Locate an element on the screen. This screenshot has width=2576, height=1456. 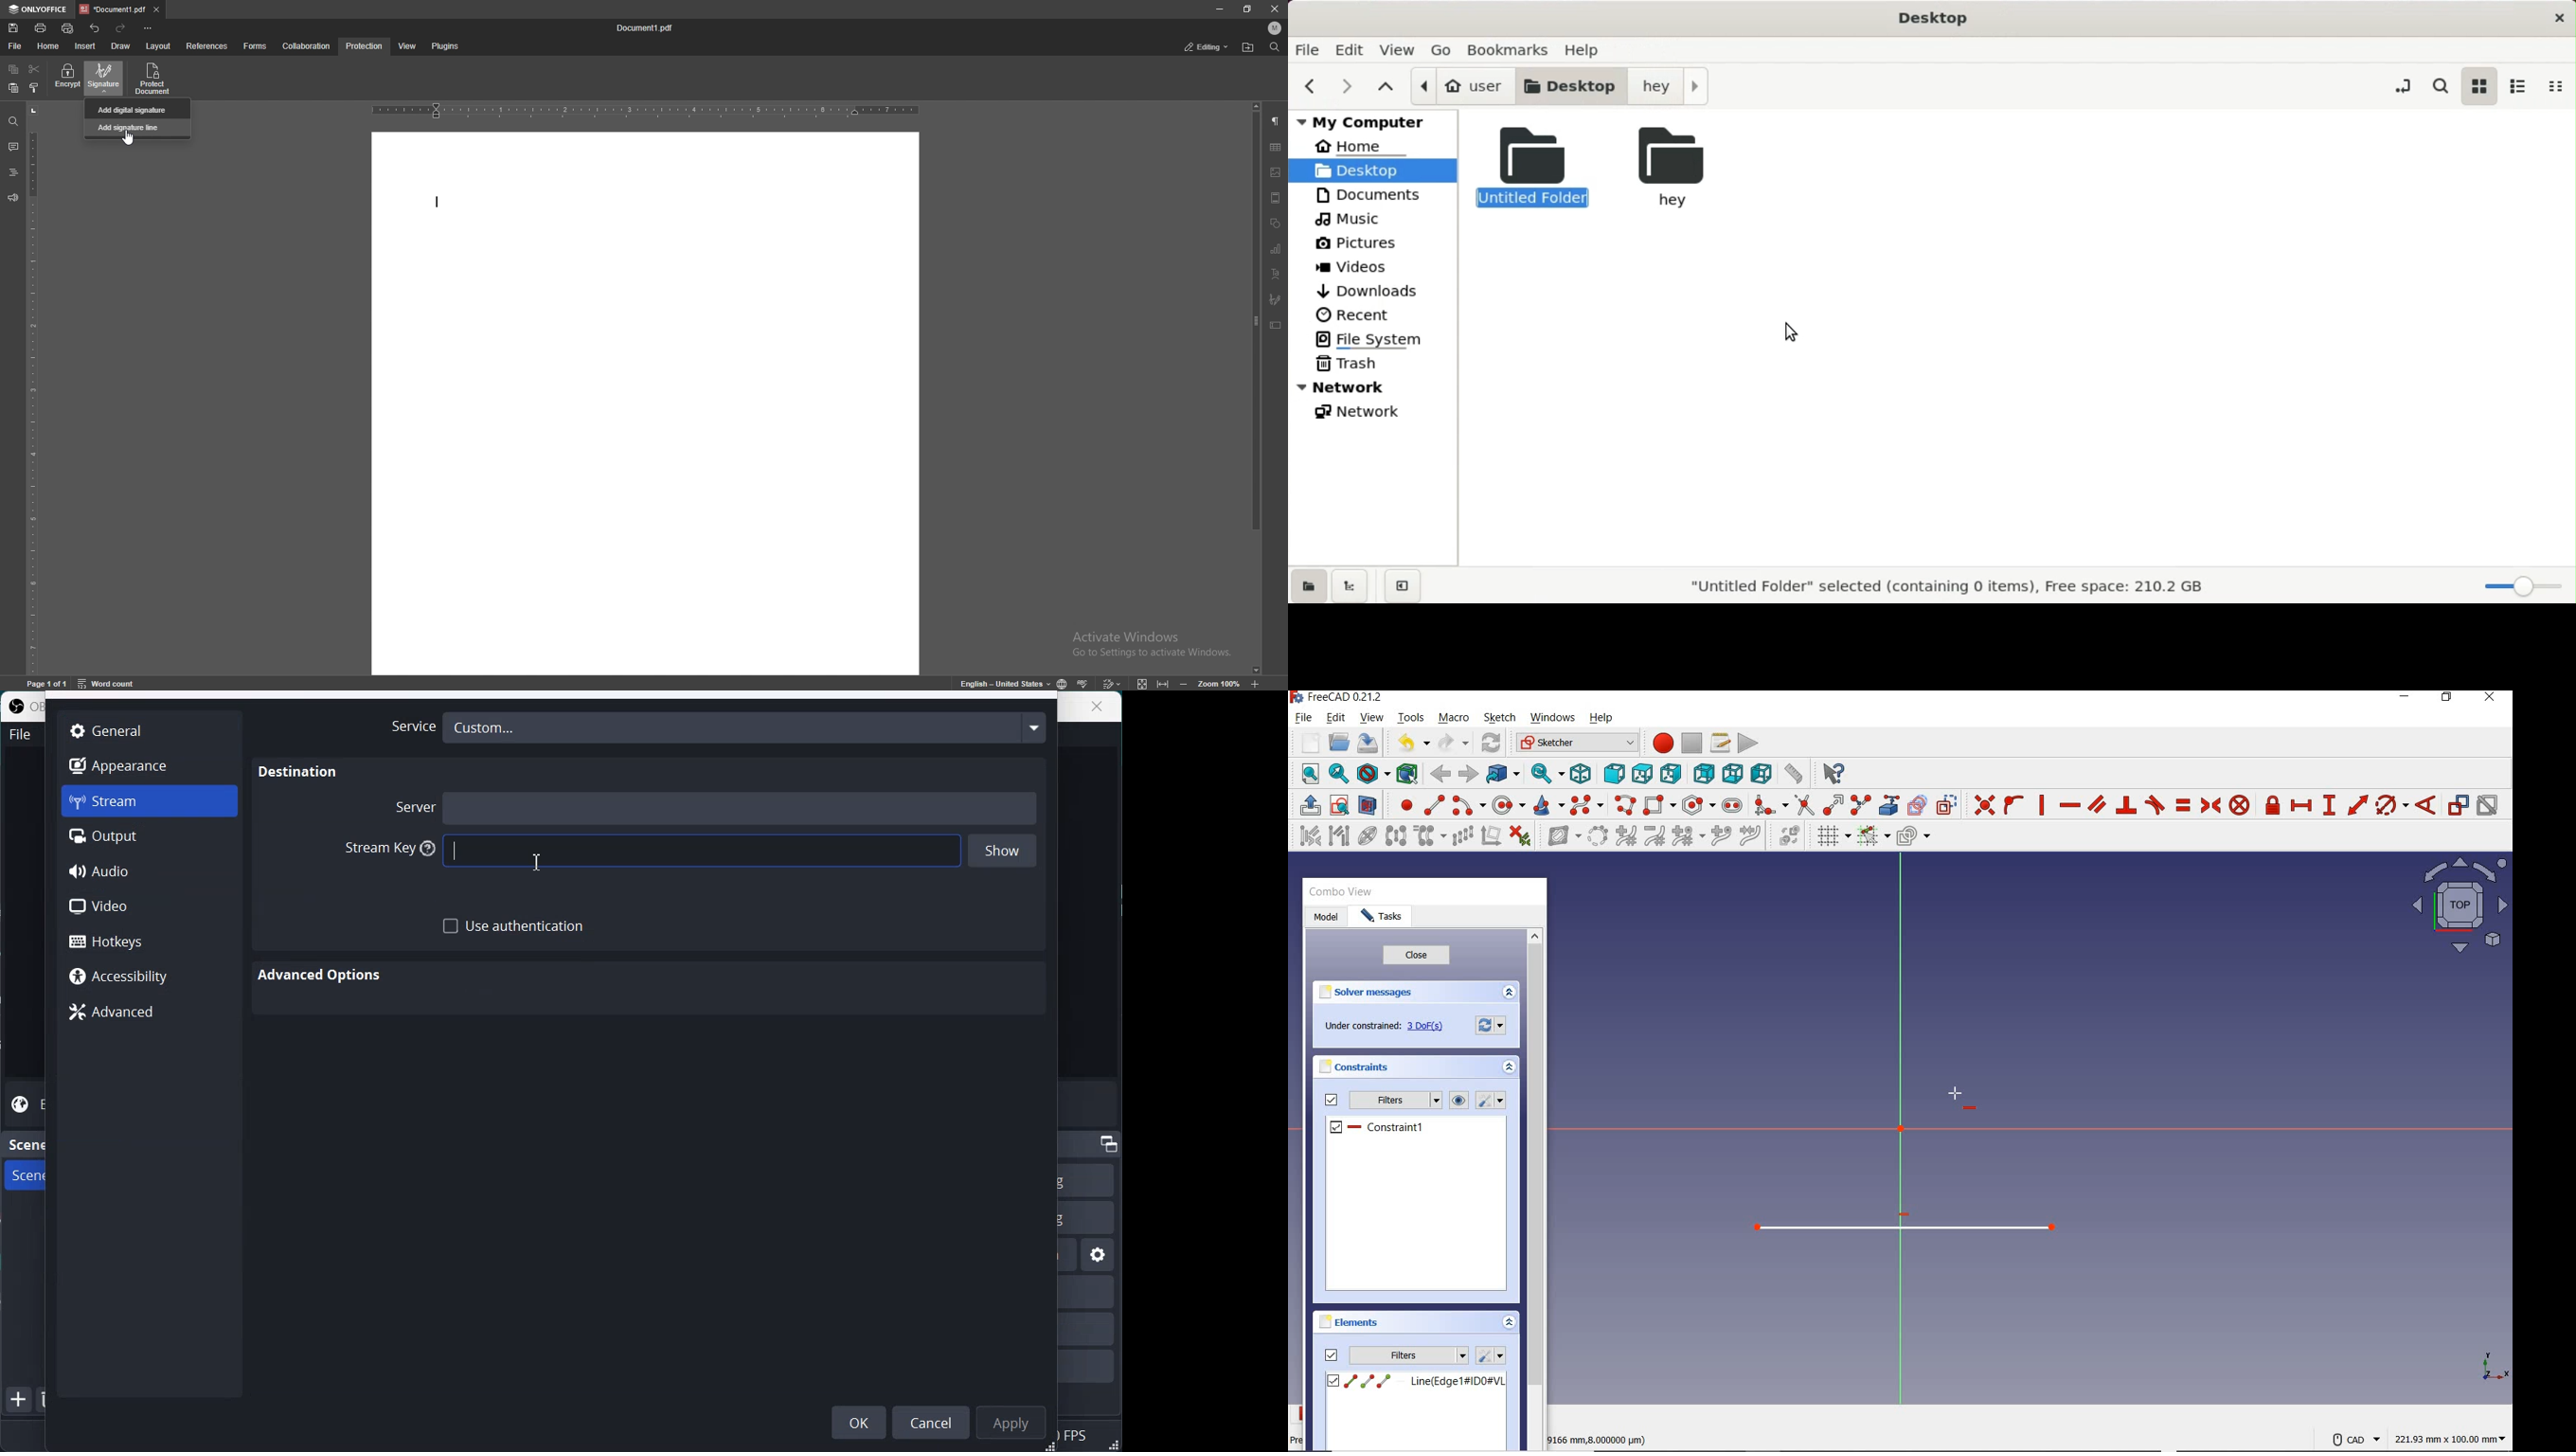
CLOSE is located at coordinates (1414, 956).